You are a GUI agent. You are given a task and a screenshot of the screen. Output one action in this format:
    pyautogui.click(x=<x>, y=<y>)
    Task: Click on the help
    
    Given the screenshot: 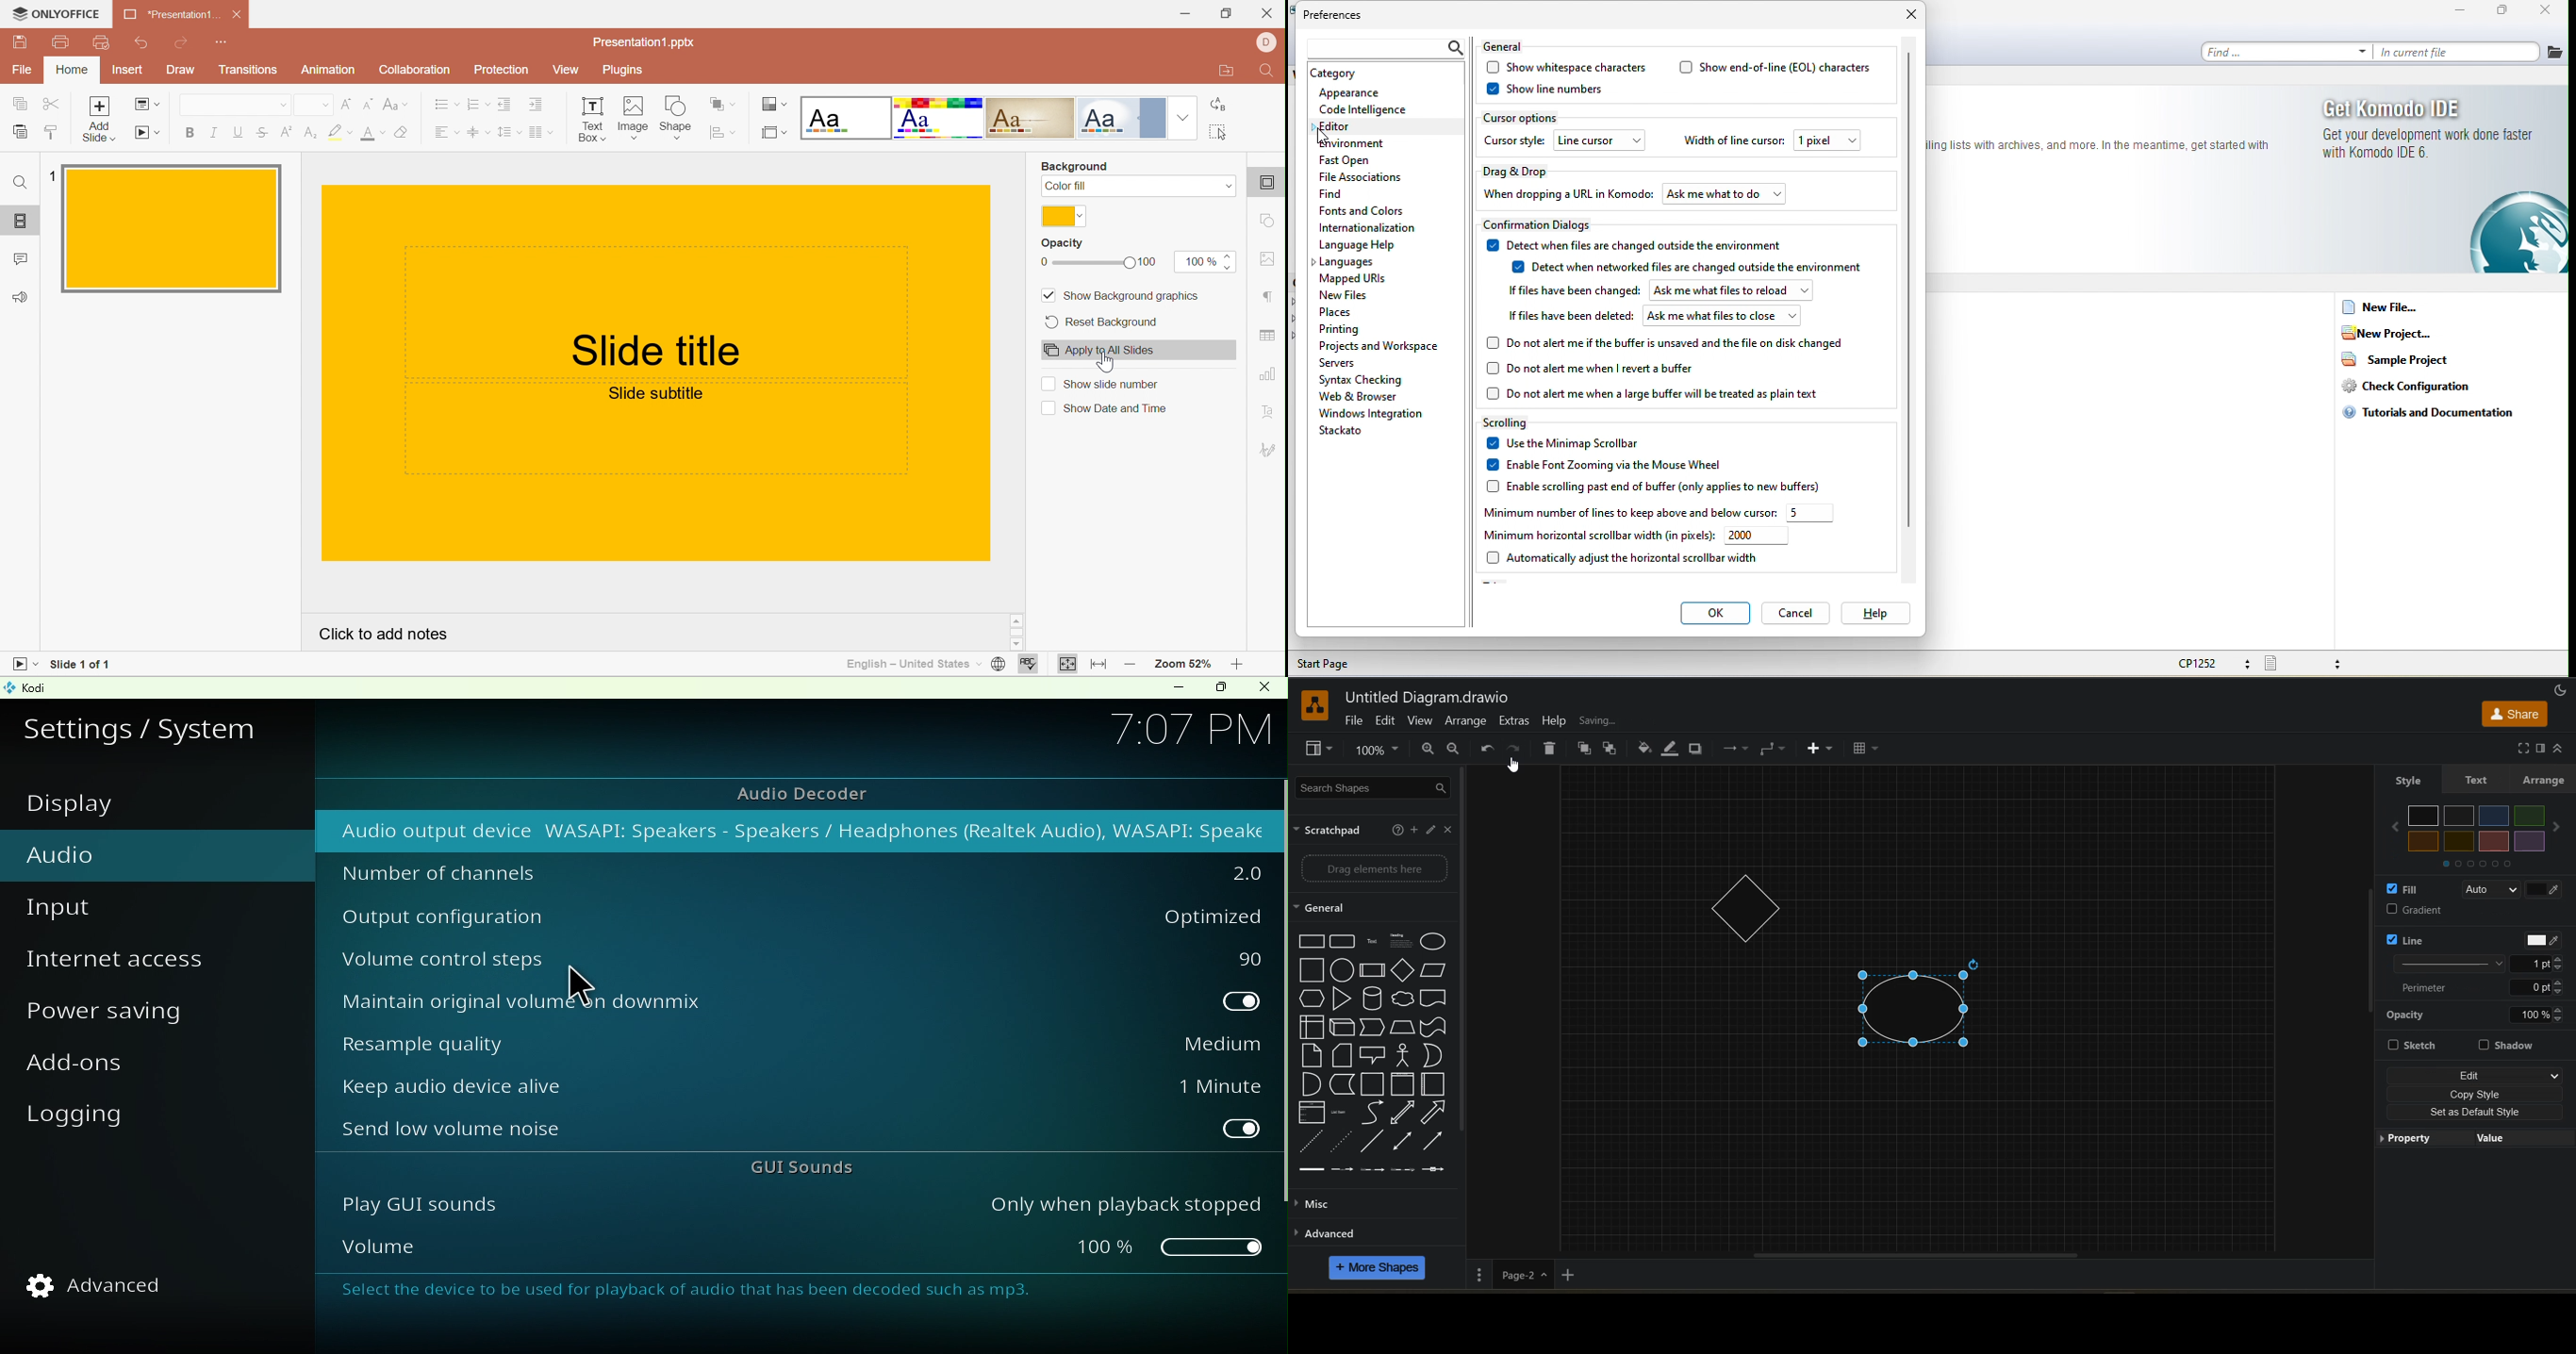 What is the action you would take?
    pyautogui.click(x=1556, y=721)
    